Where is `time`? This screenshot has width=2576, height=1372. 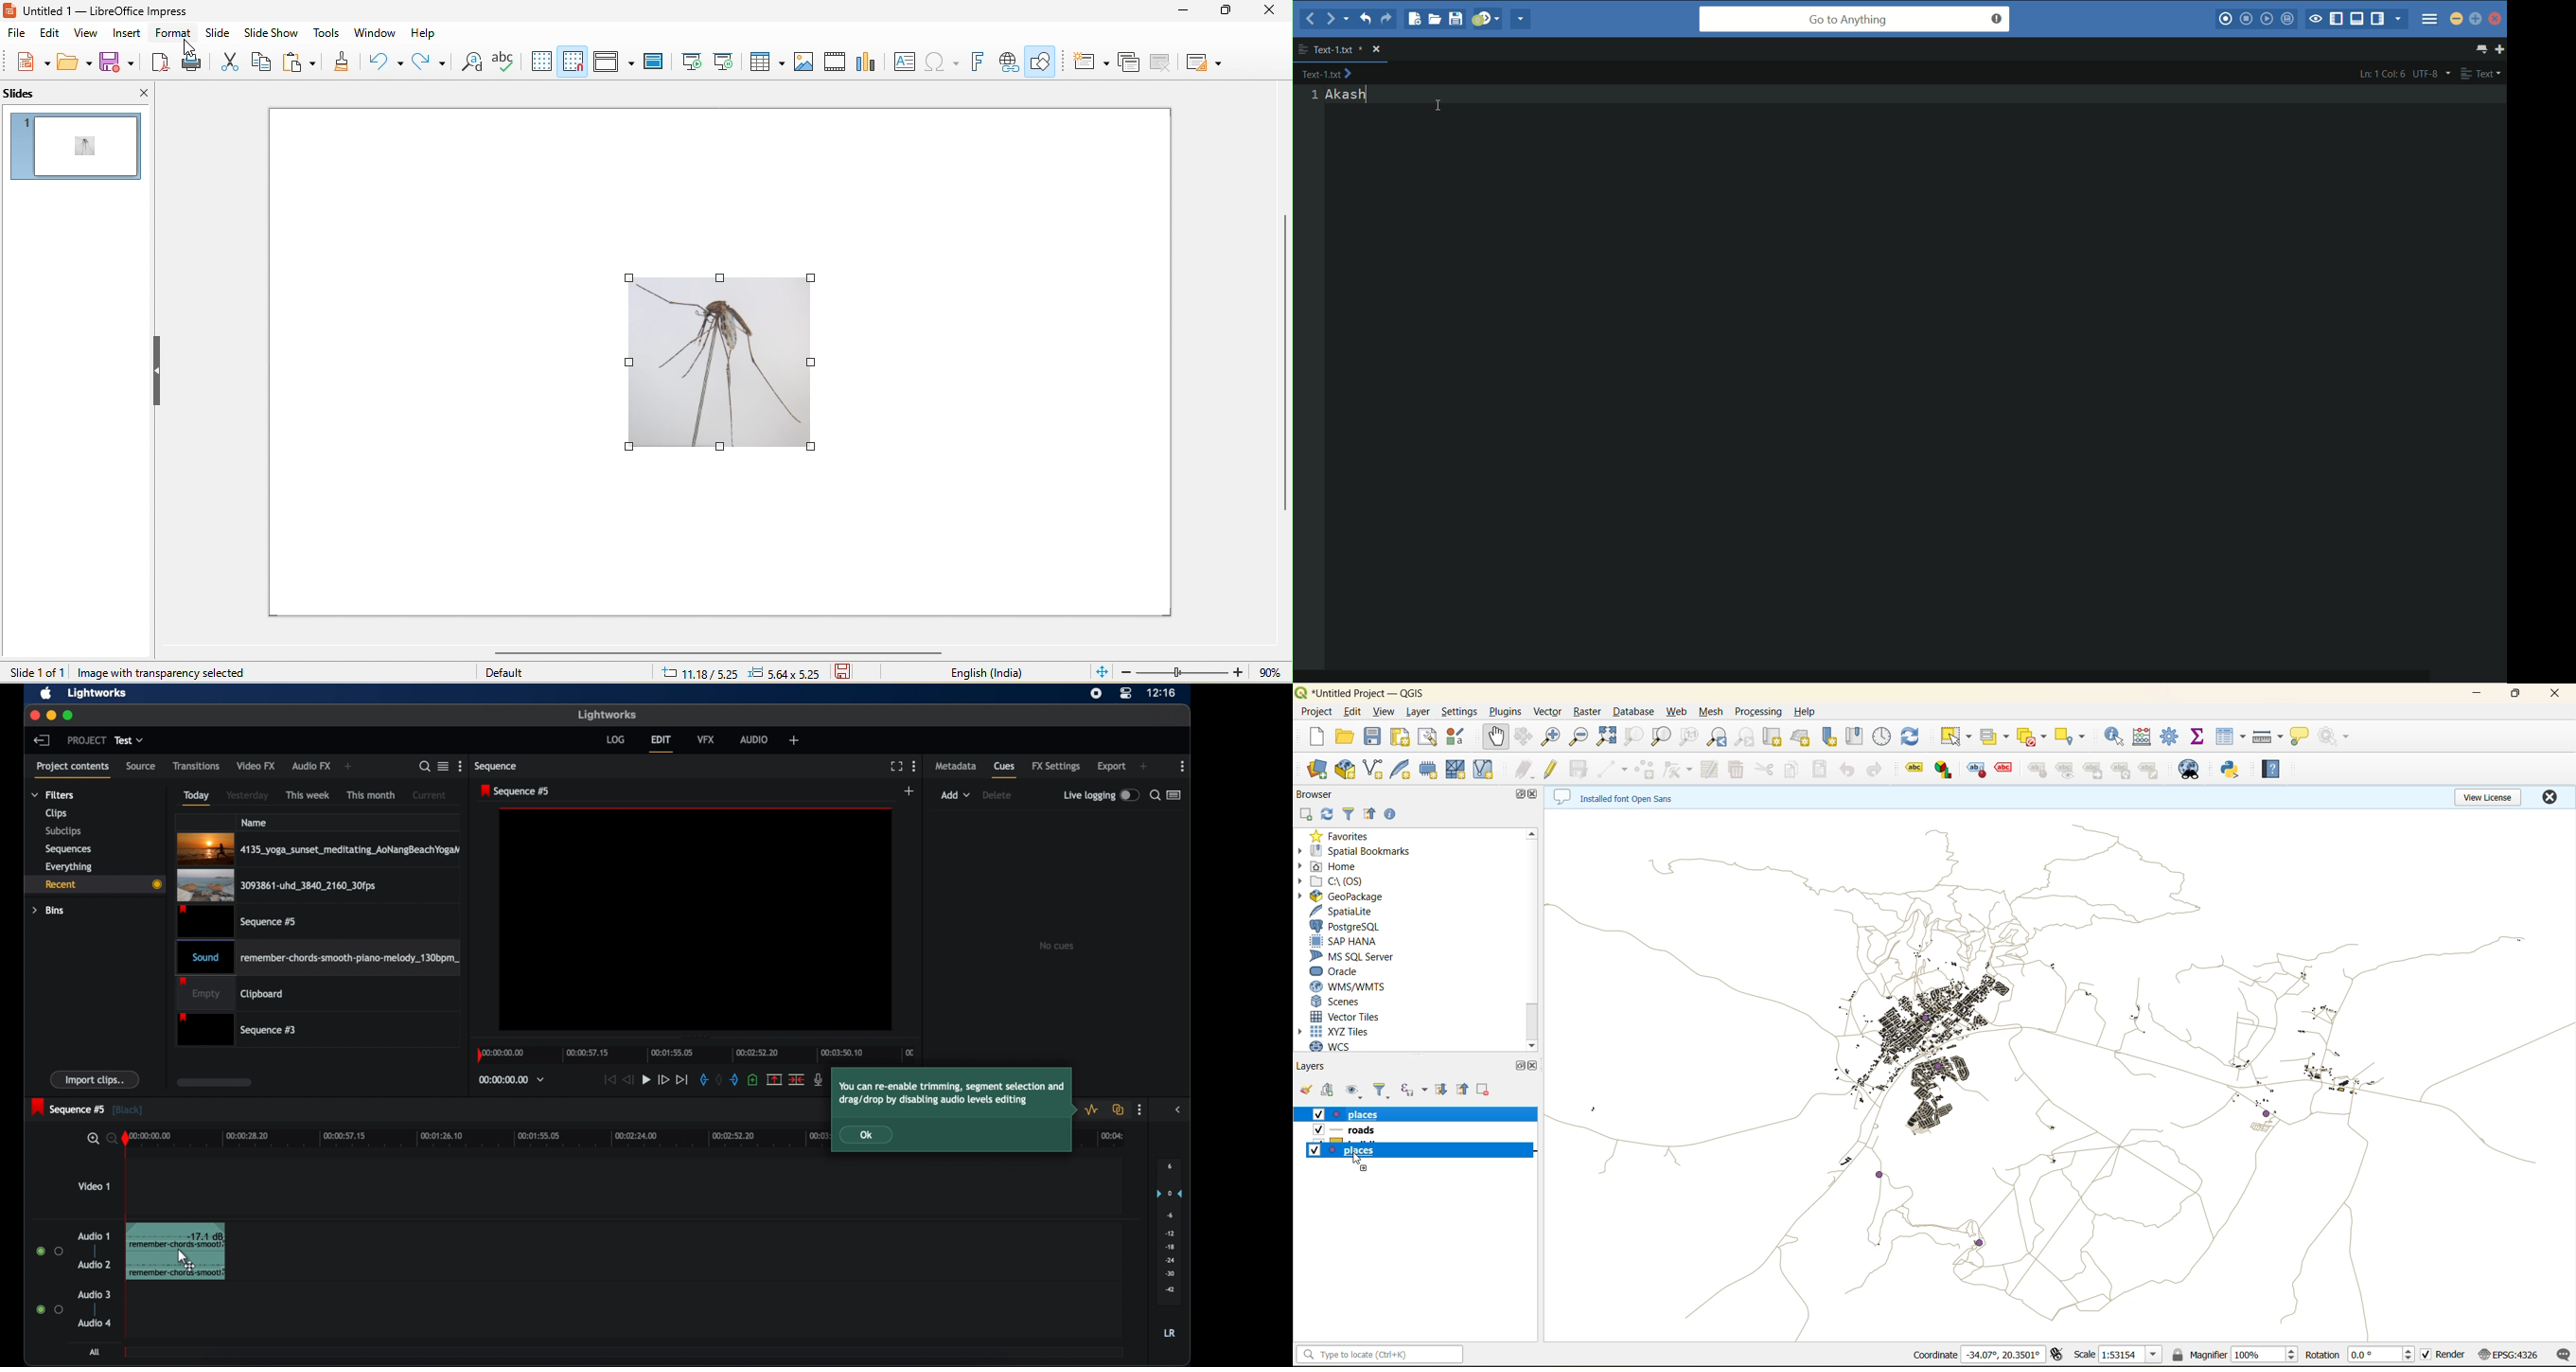
time is located at coordinates (1162, 694).